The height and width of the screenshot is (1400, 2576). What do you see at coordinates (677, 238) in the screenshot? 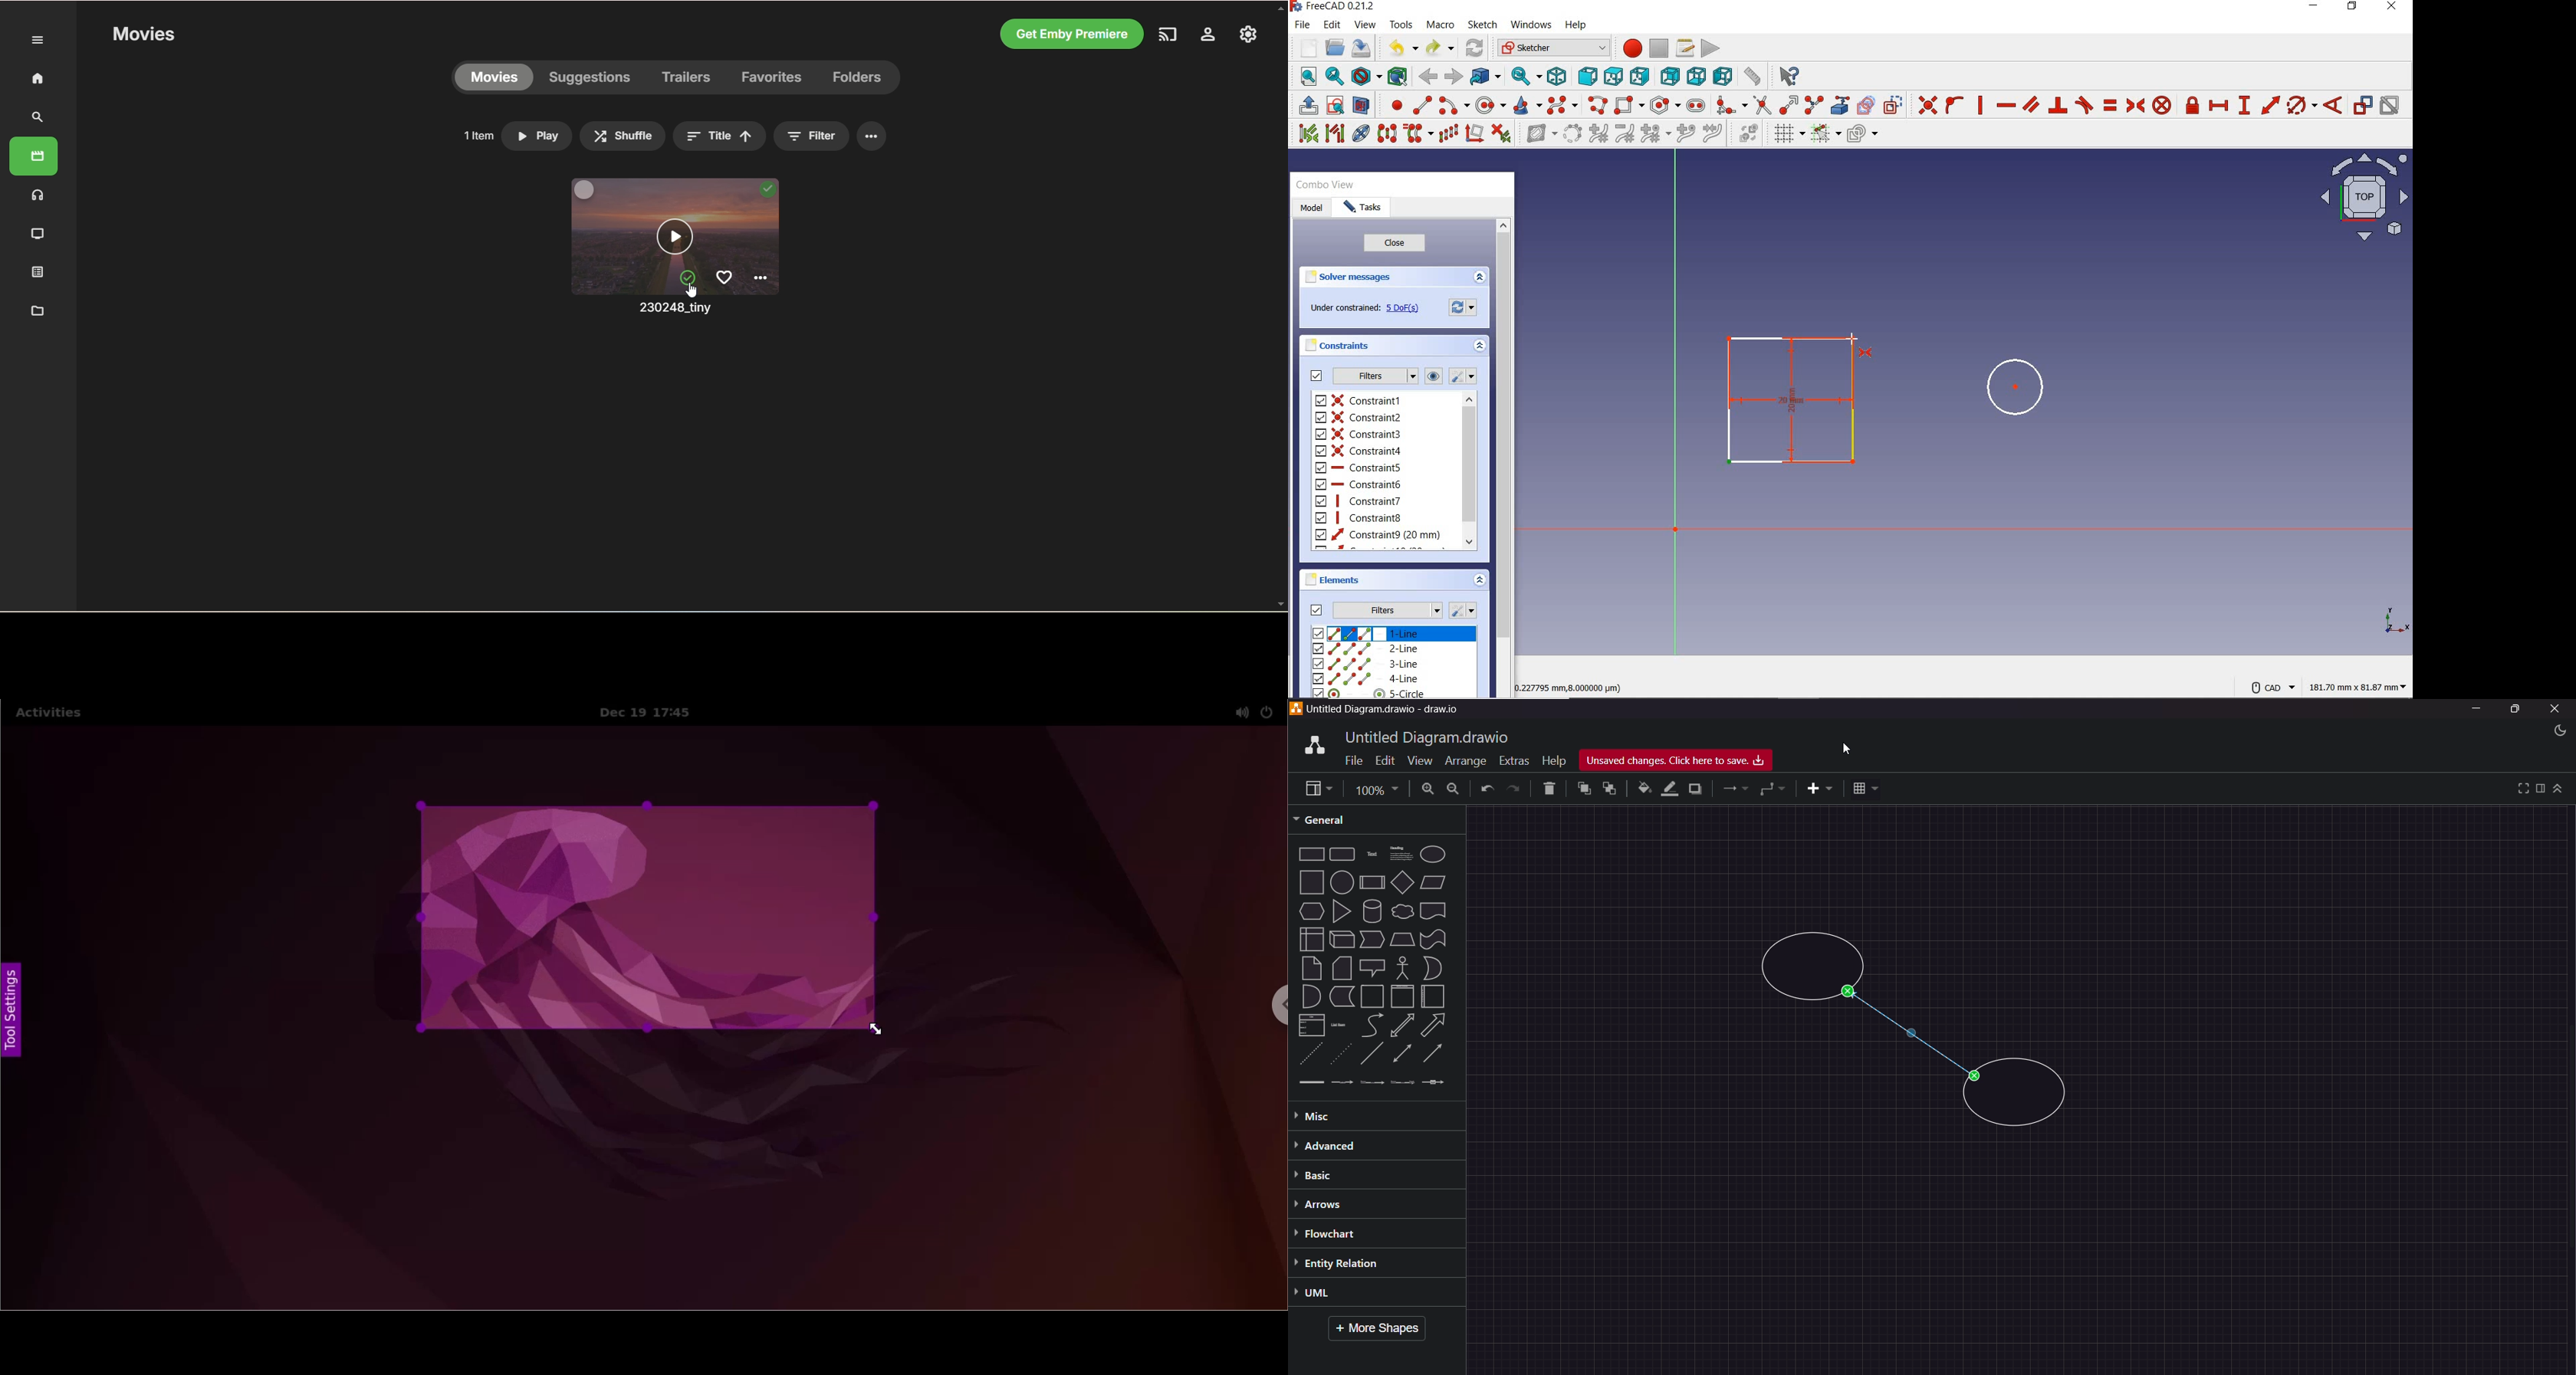
I see `play` at bounding box center [677, 238].